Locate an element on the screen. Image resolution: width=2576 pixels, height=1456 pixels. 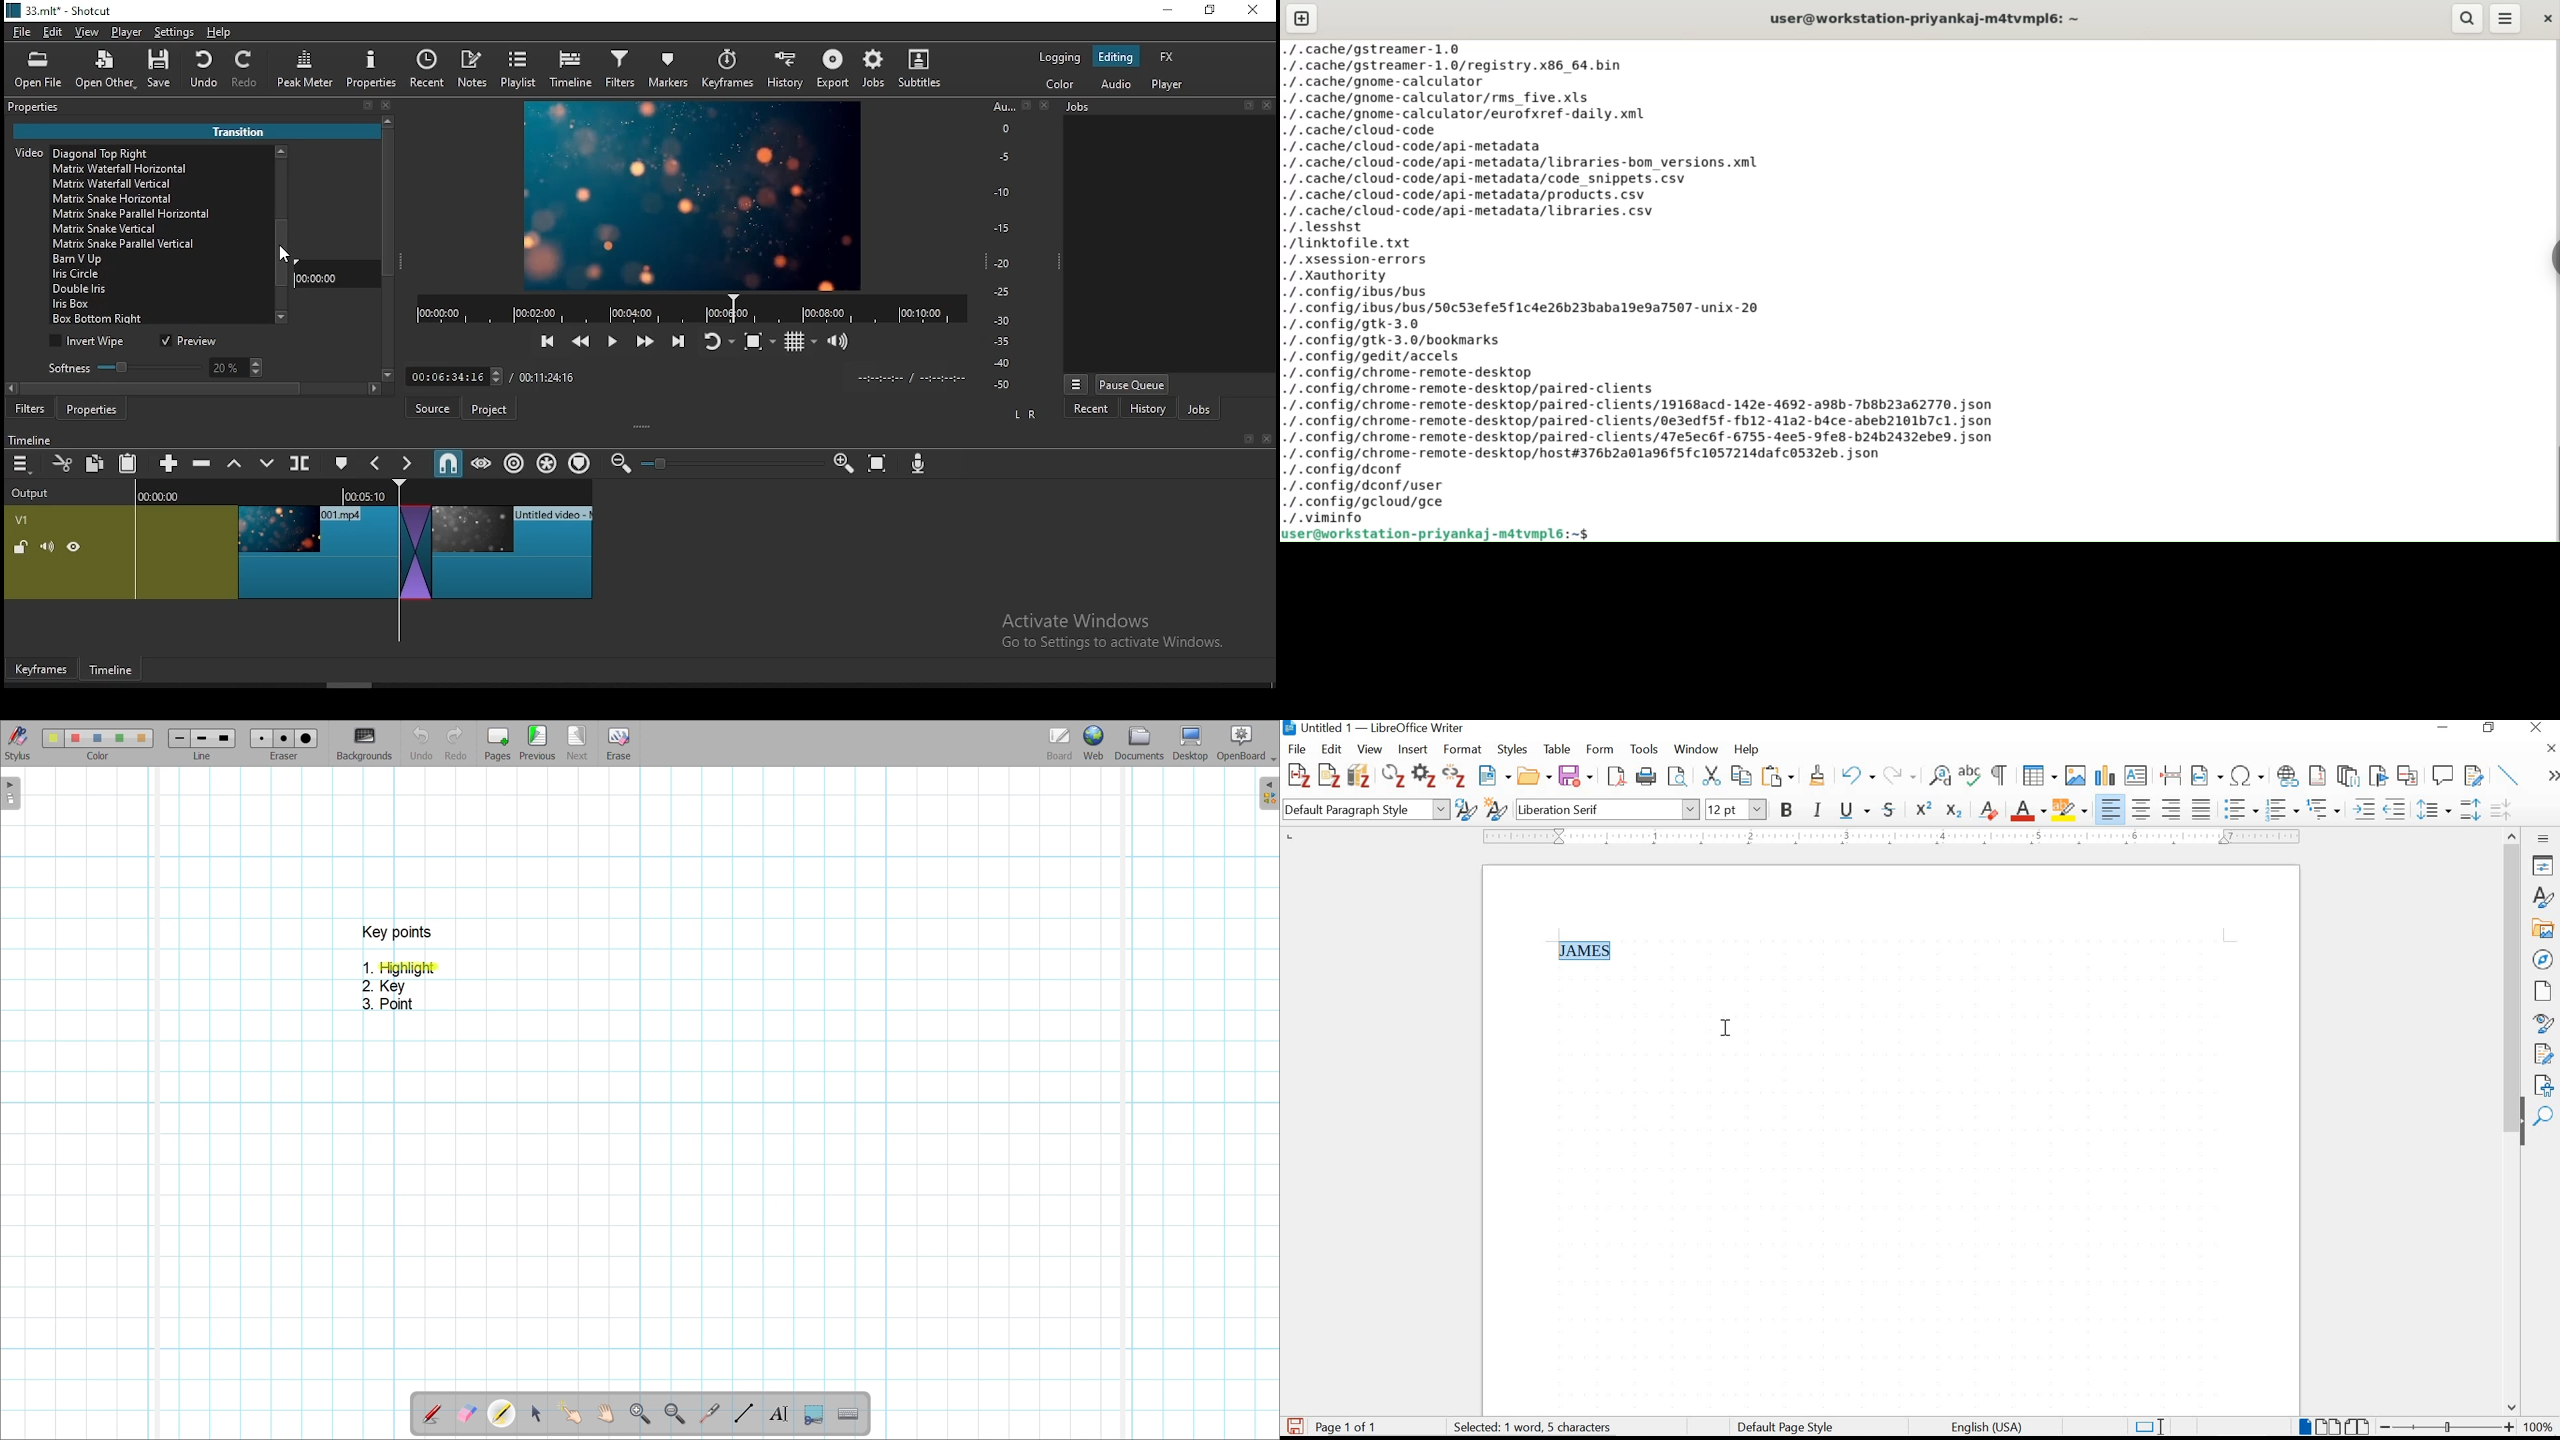
play quickly forward is located at coordinates (643, 342).